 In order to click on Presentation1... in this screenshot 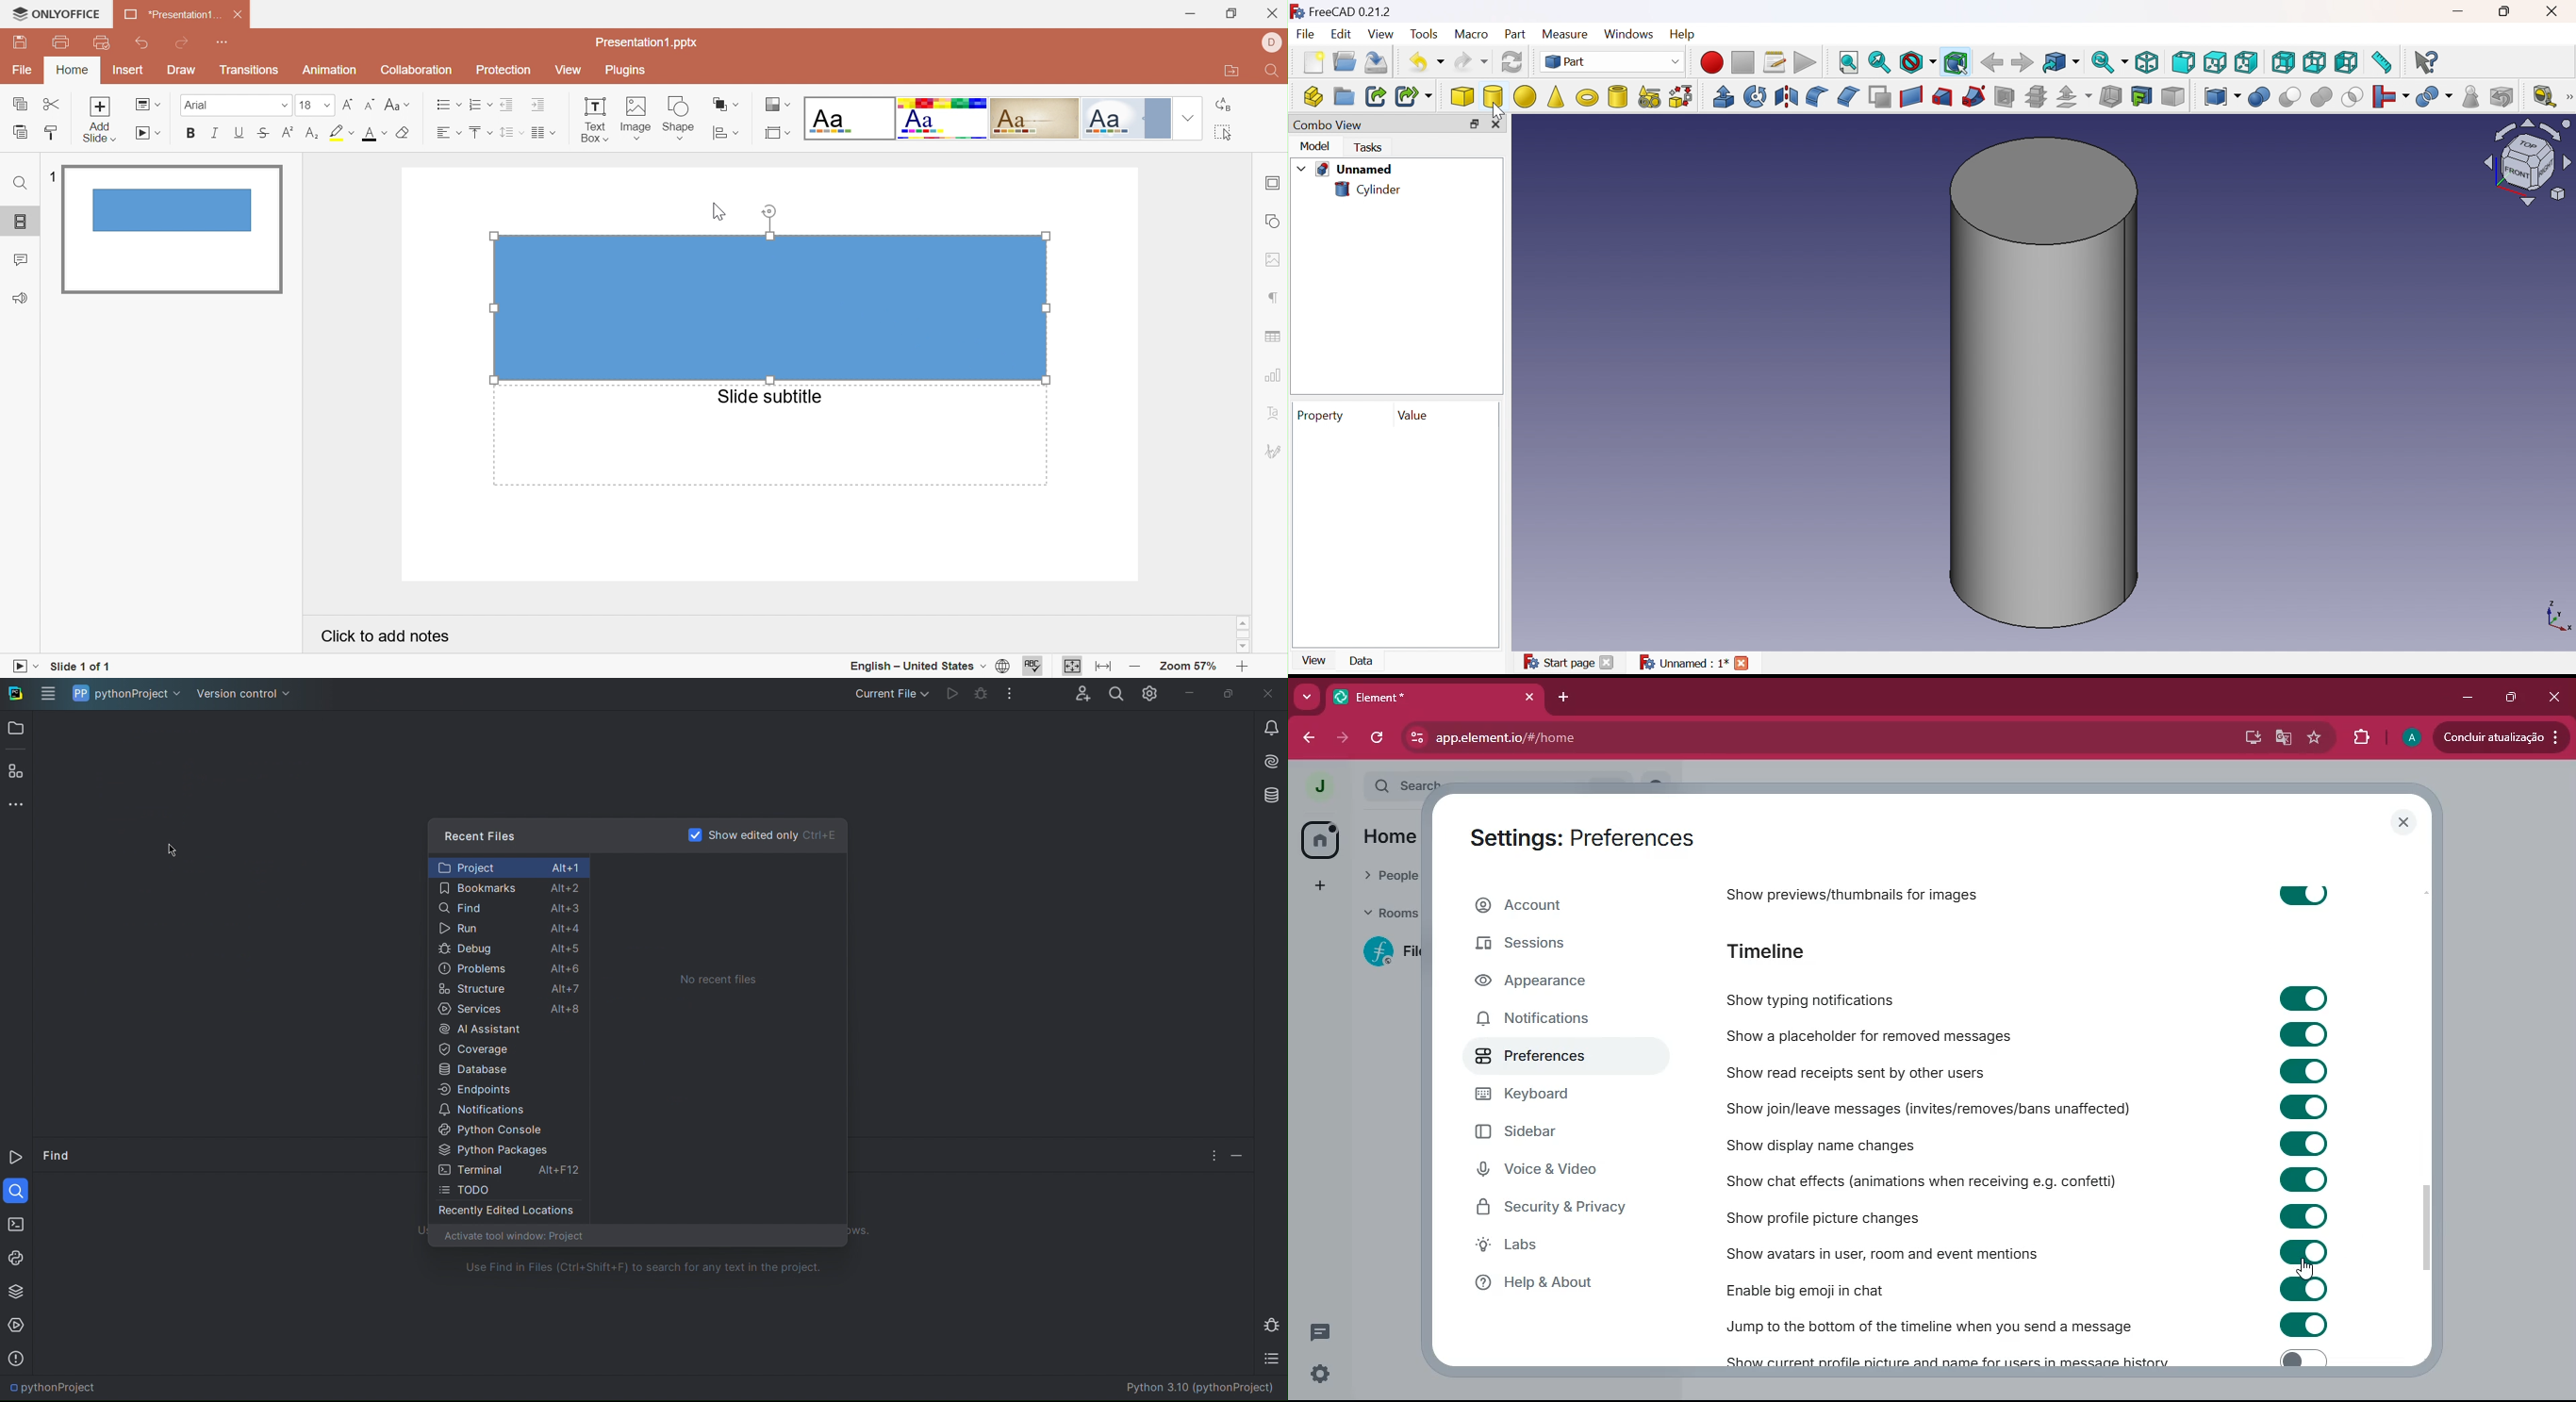, I will do `click(171, 13)`.